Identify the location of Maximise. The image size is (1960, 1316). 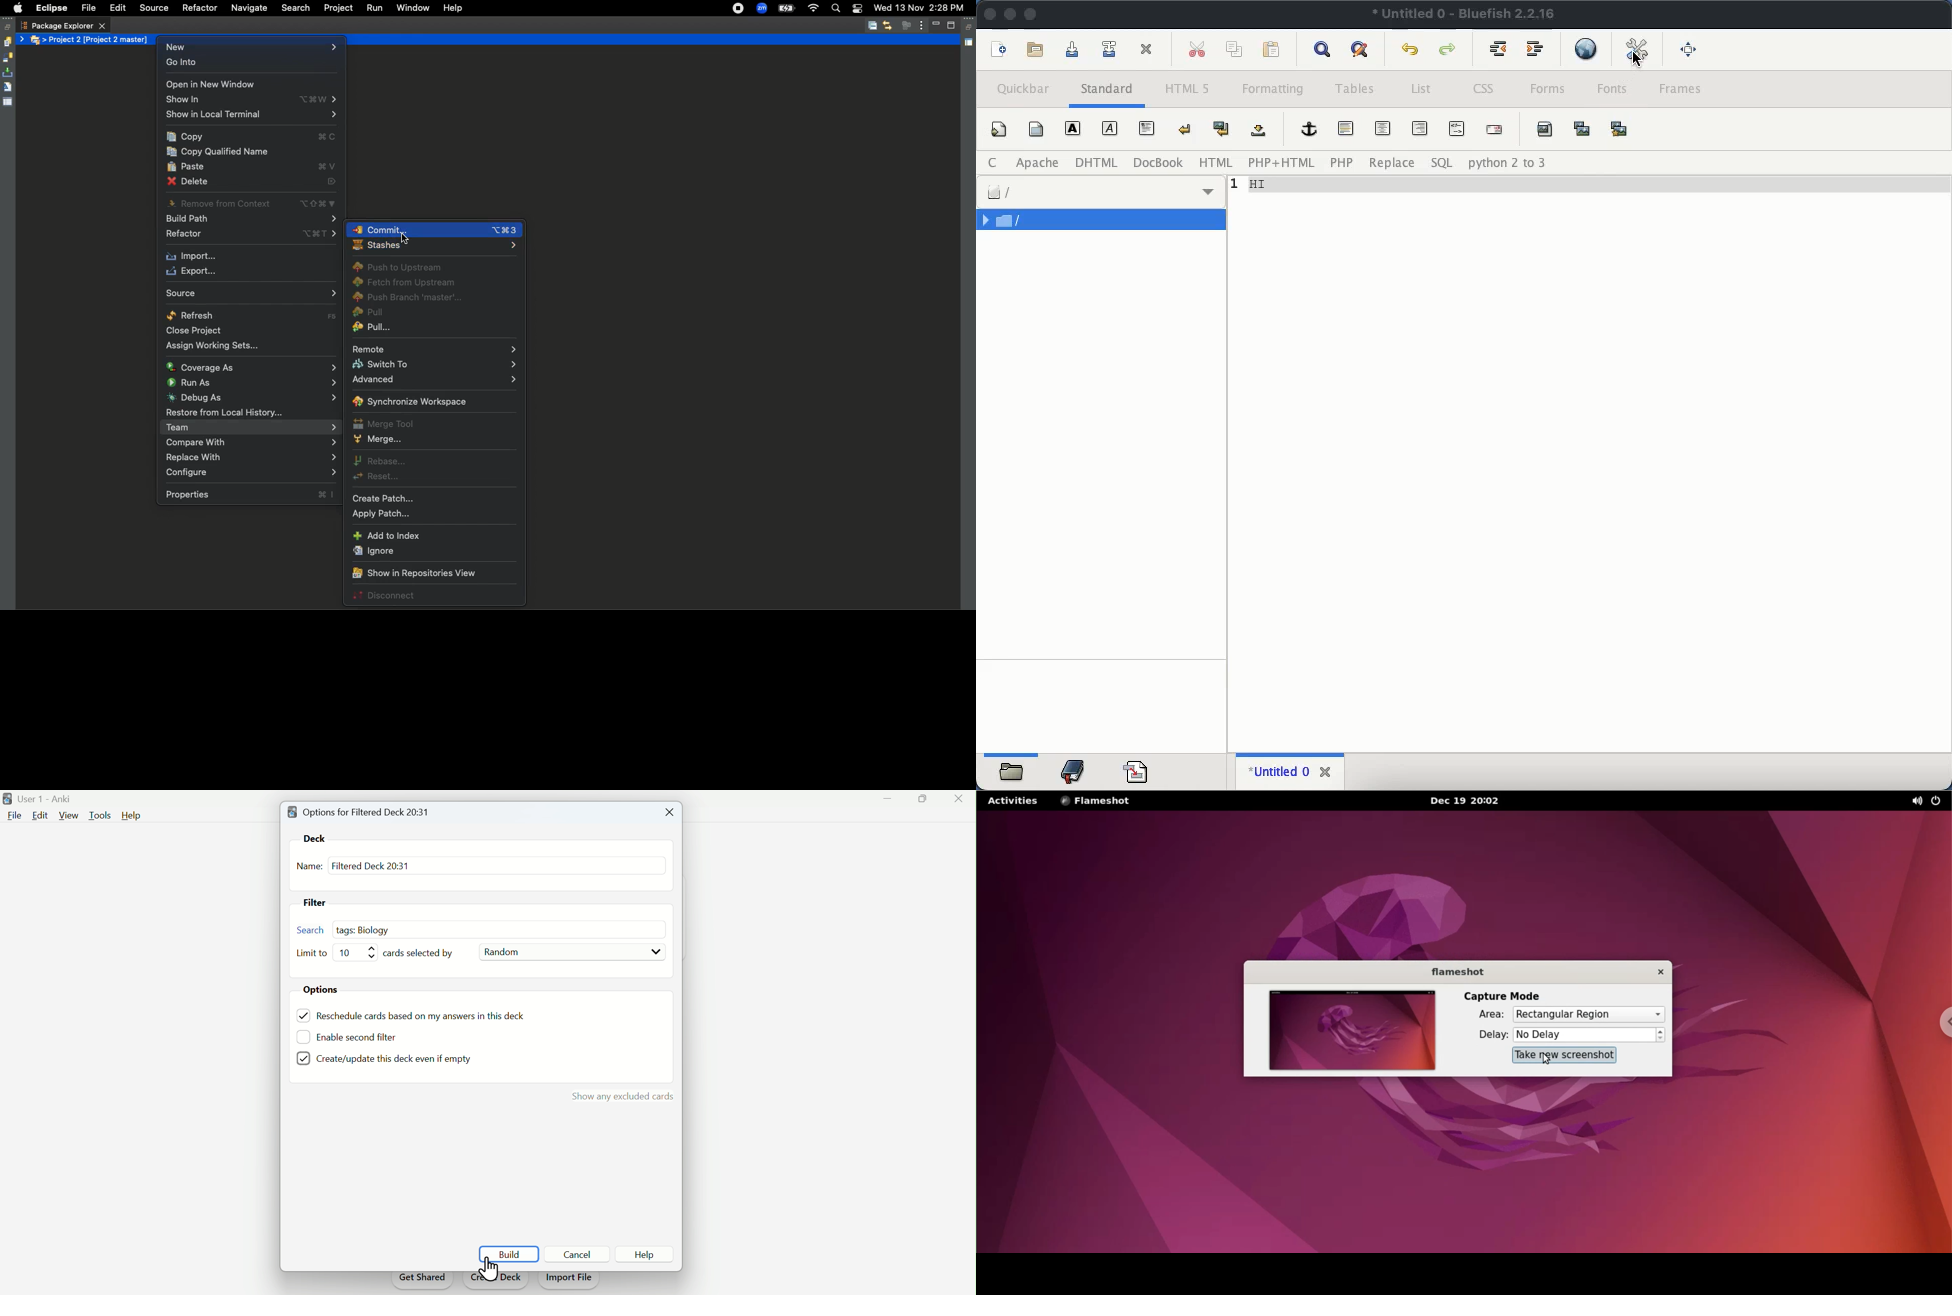
(923, 799).